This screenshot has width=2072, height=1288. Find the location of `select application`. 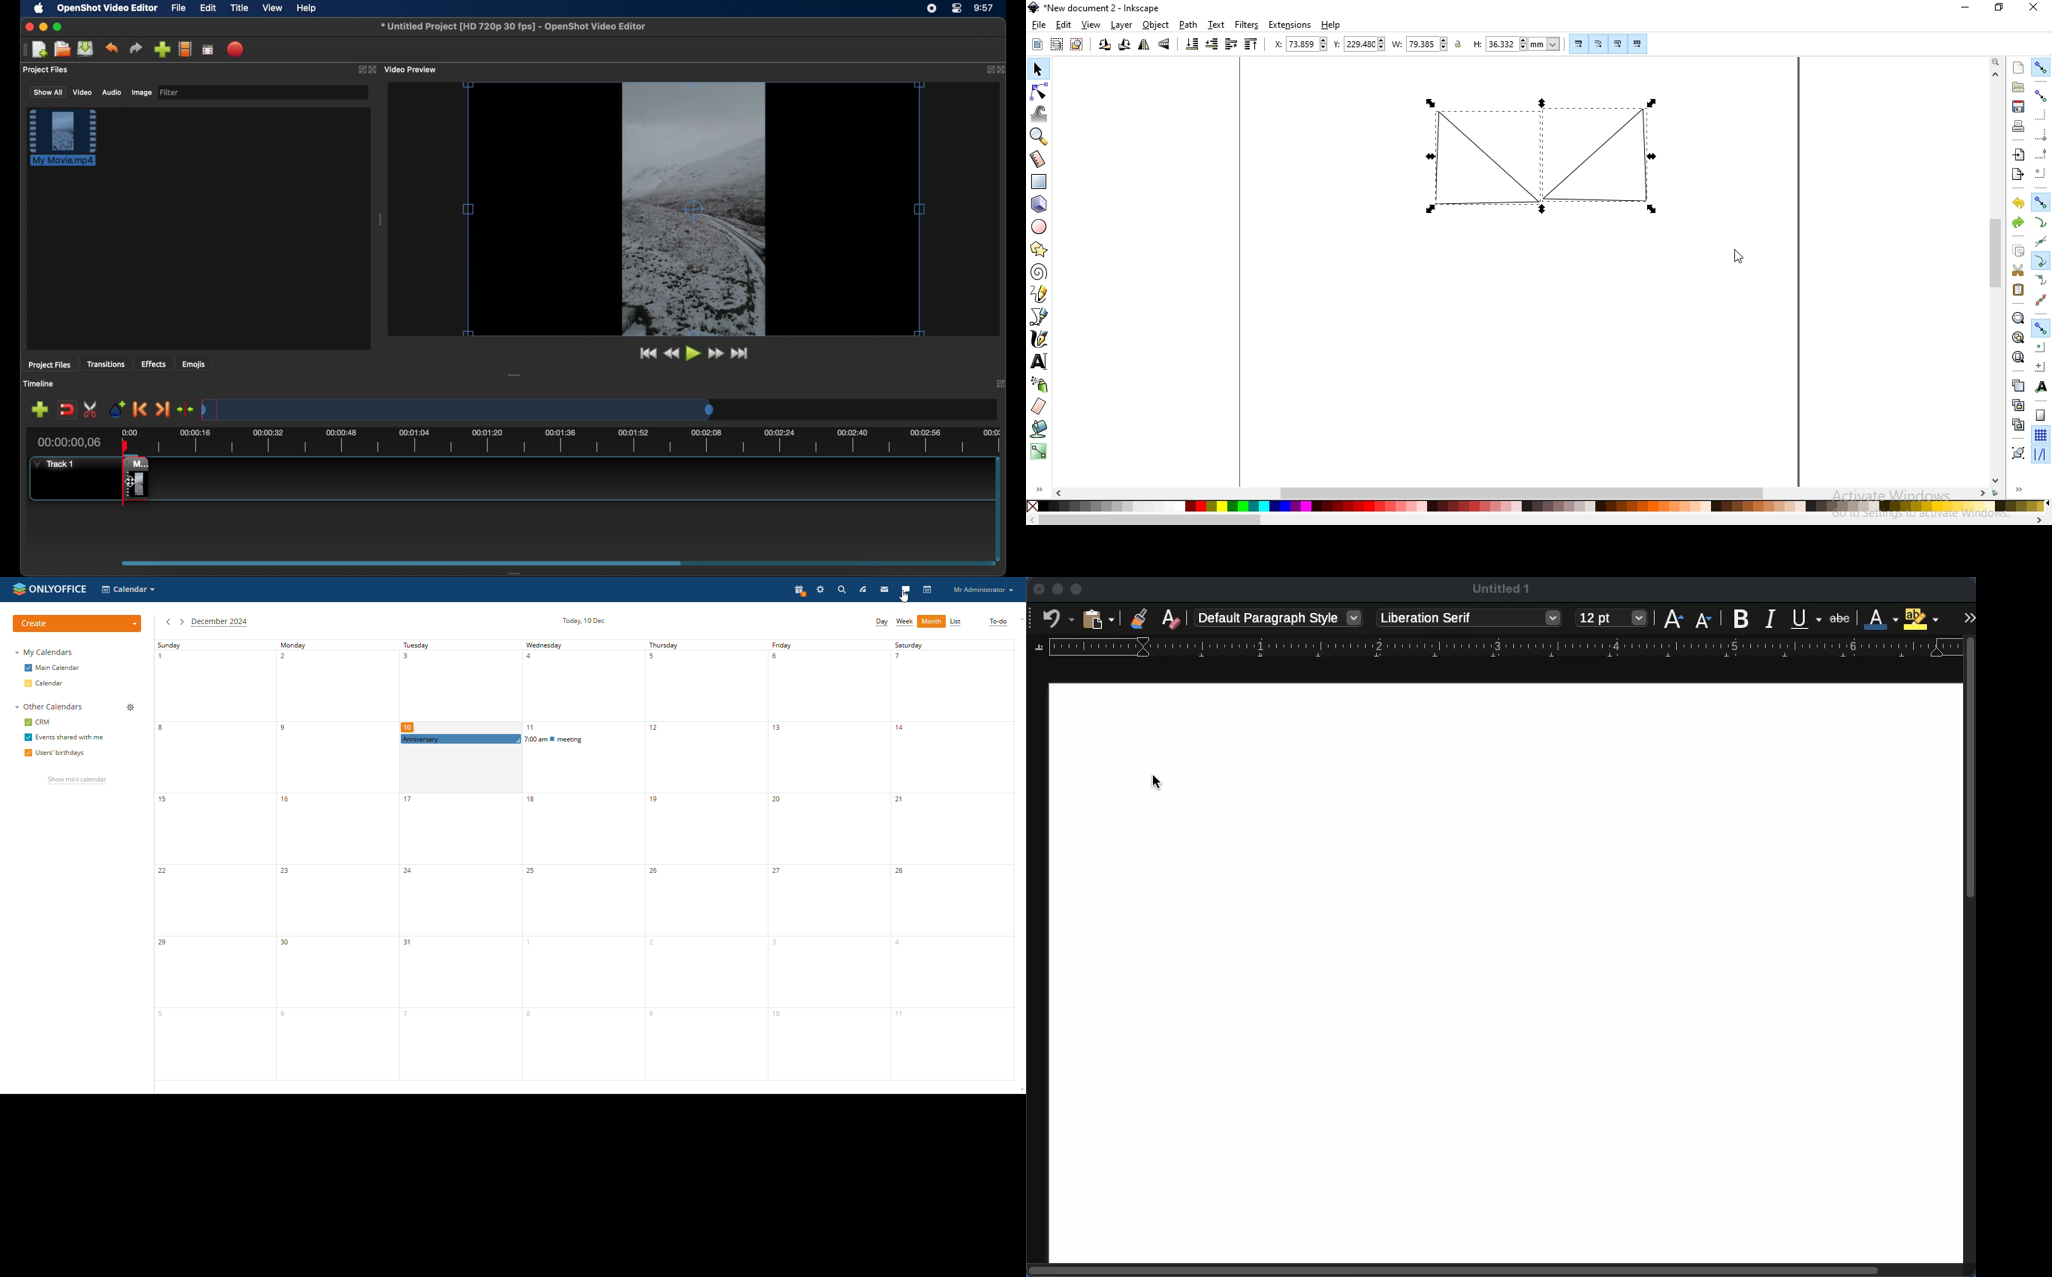

select application is located at coordinates (129, 590).